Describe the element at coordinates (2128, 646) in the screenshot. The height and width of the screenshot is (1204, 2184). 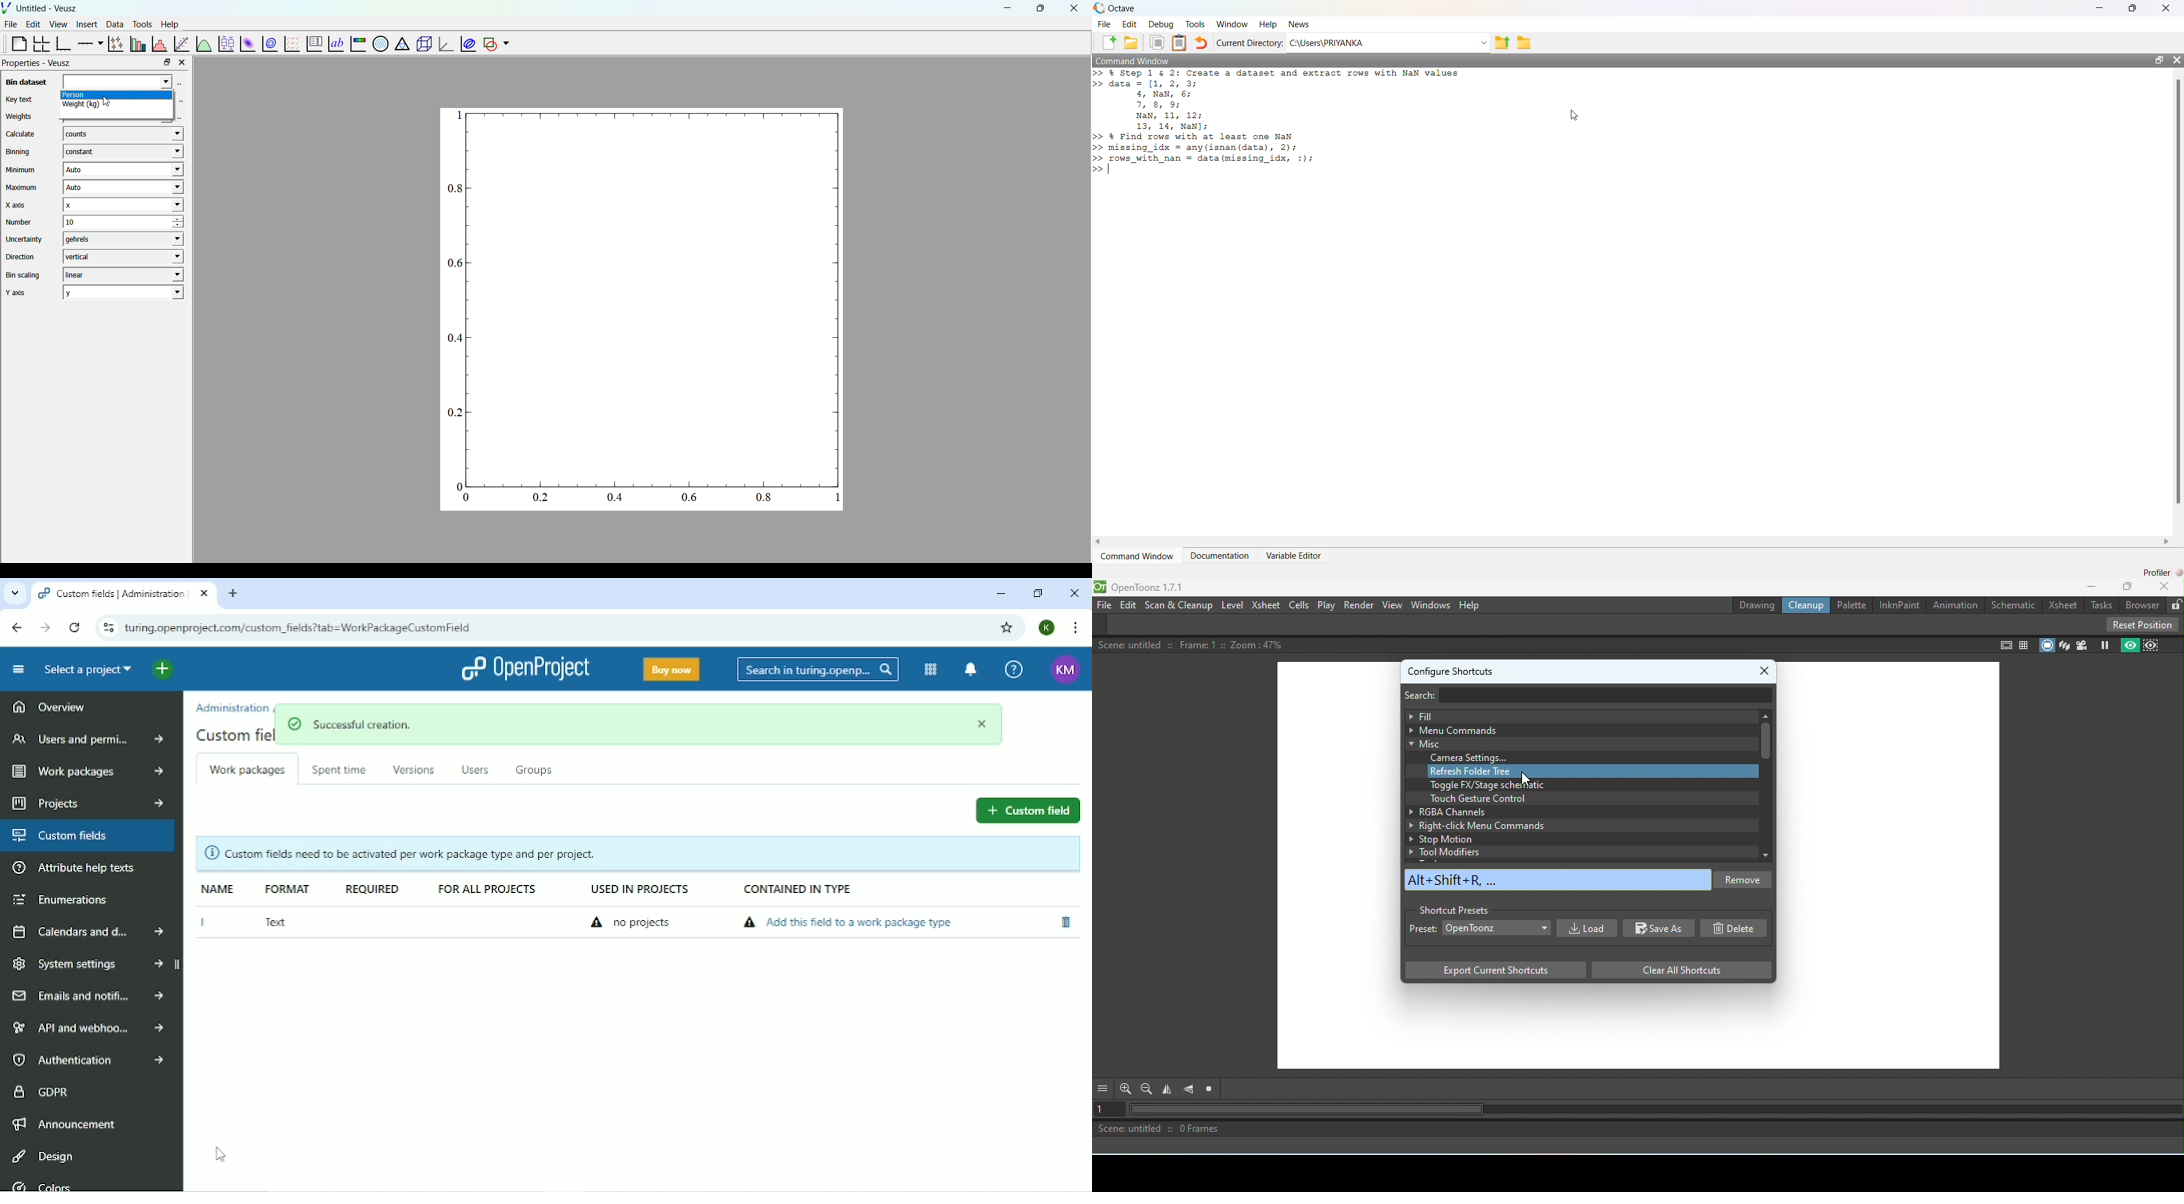
I see `Preview` at that location.